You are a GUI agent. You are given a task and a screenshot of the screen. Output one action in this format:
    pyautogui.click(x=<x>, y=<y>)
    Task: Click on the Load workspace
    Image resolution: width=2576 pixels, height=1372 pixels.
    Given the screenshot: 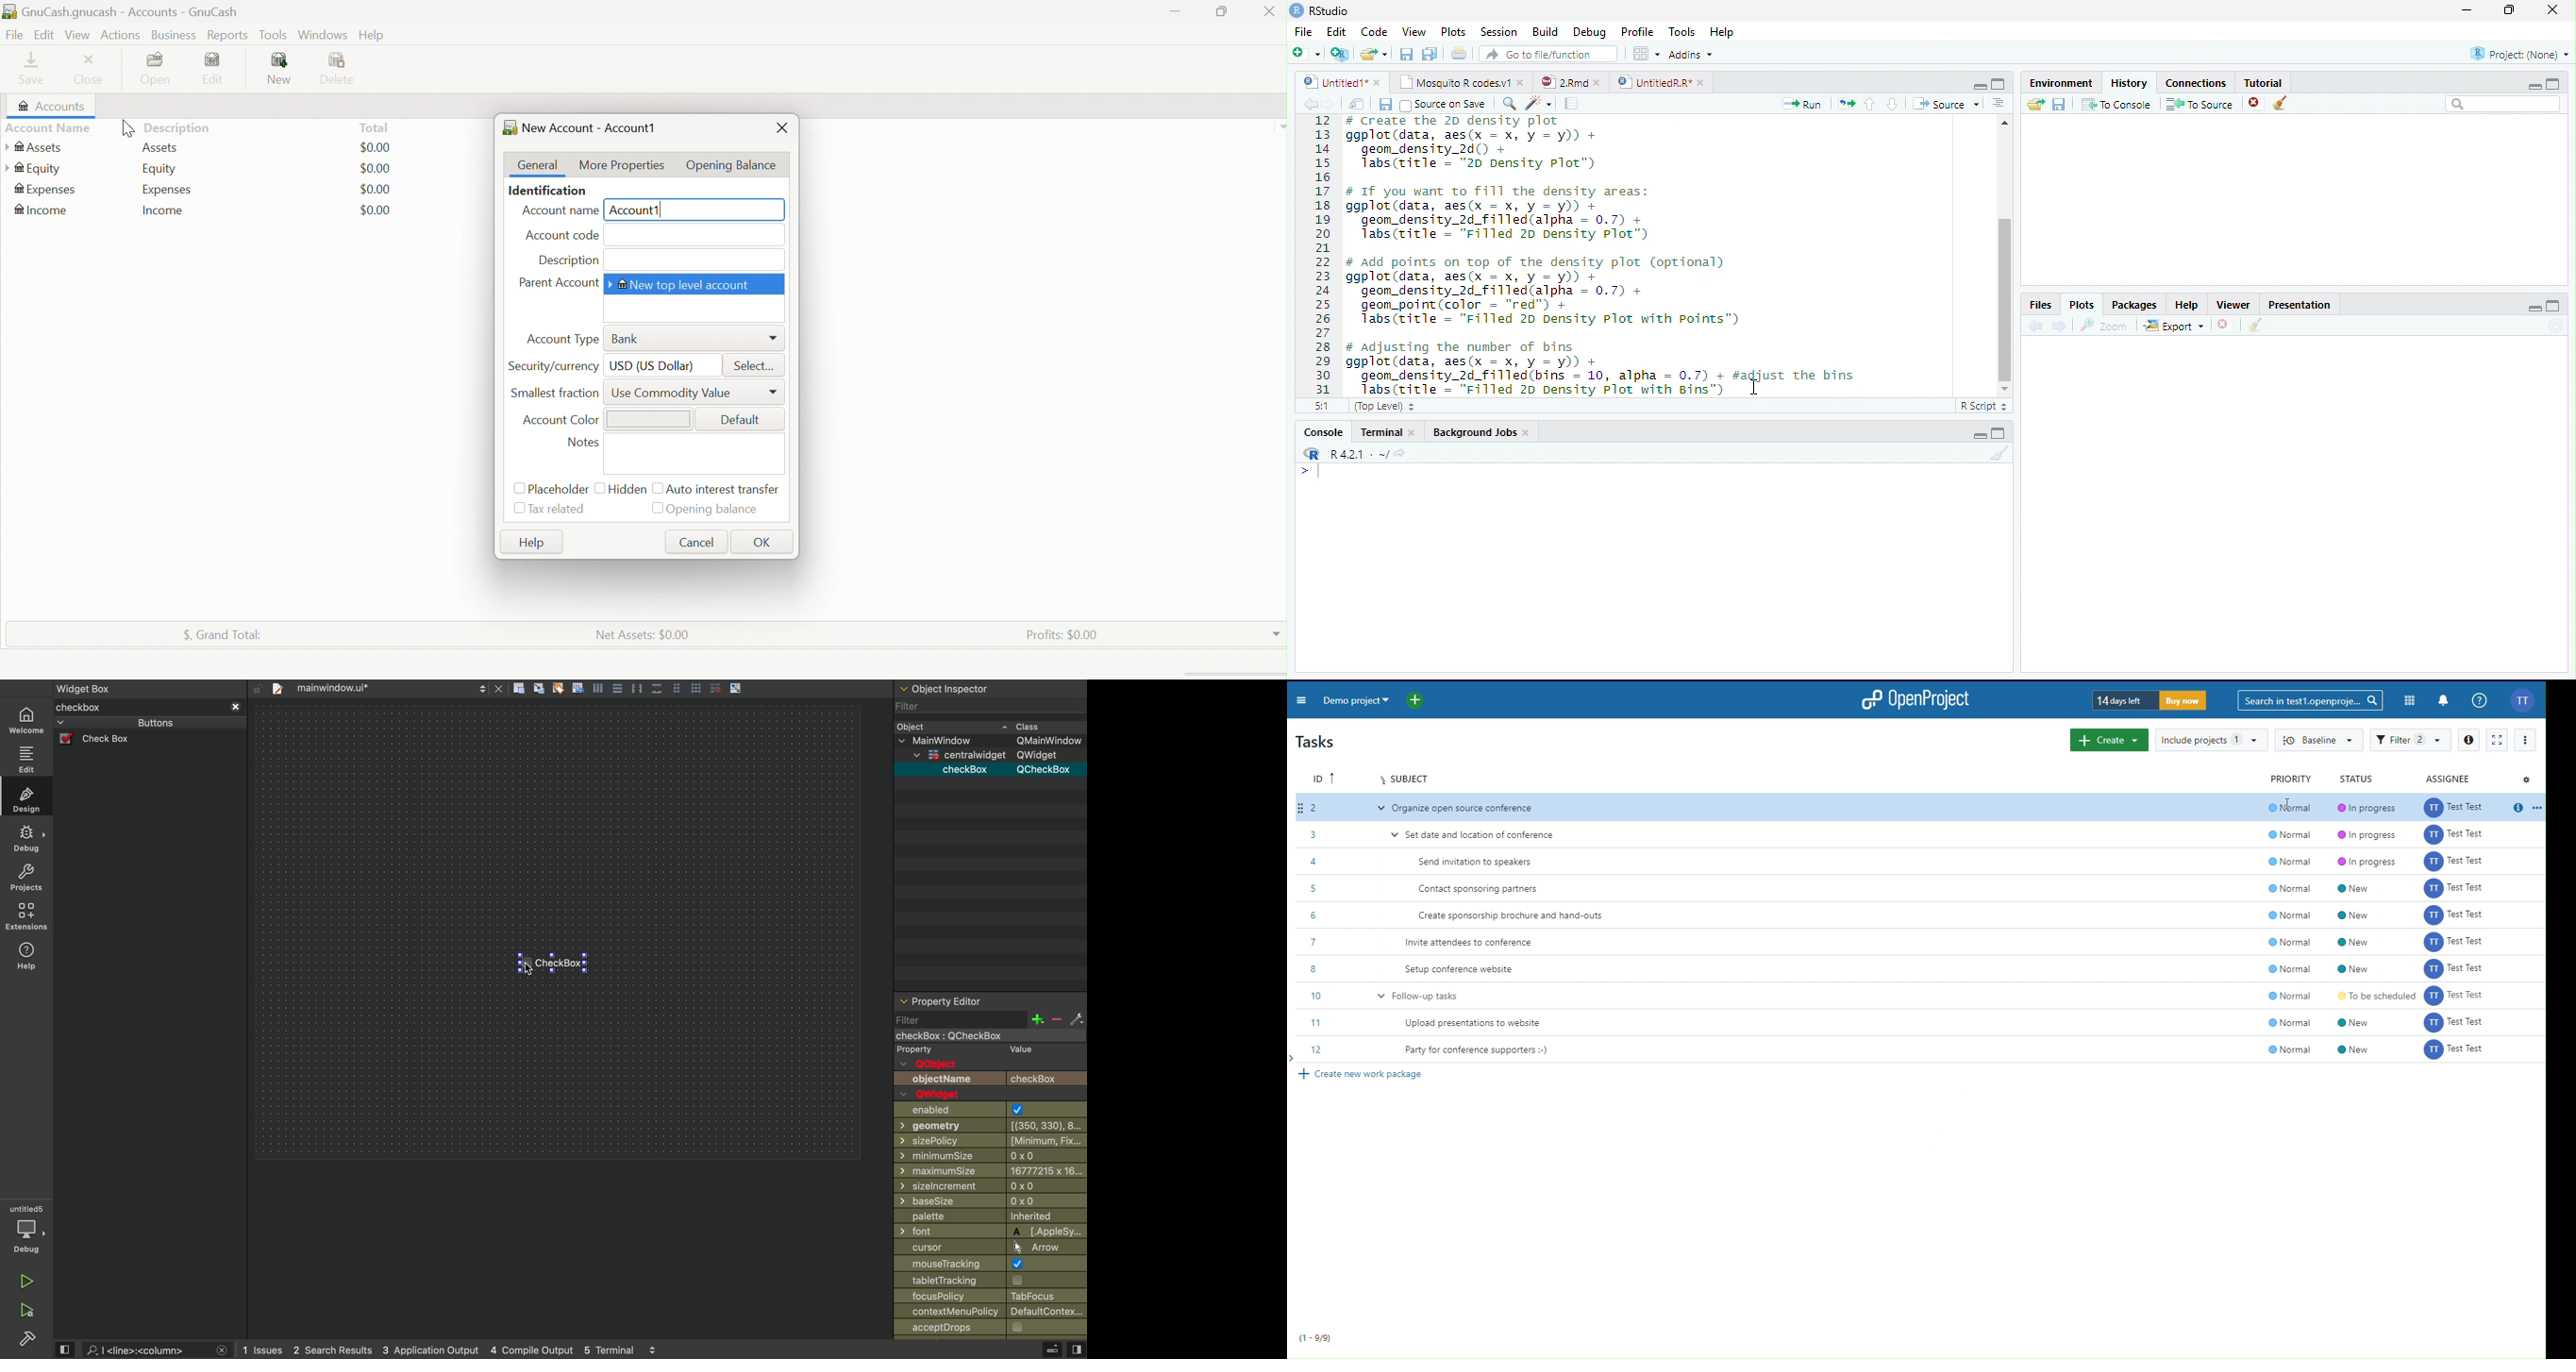 What is the action you would take?
    pyautogui.click(x=2033, y=105)
    